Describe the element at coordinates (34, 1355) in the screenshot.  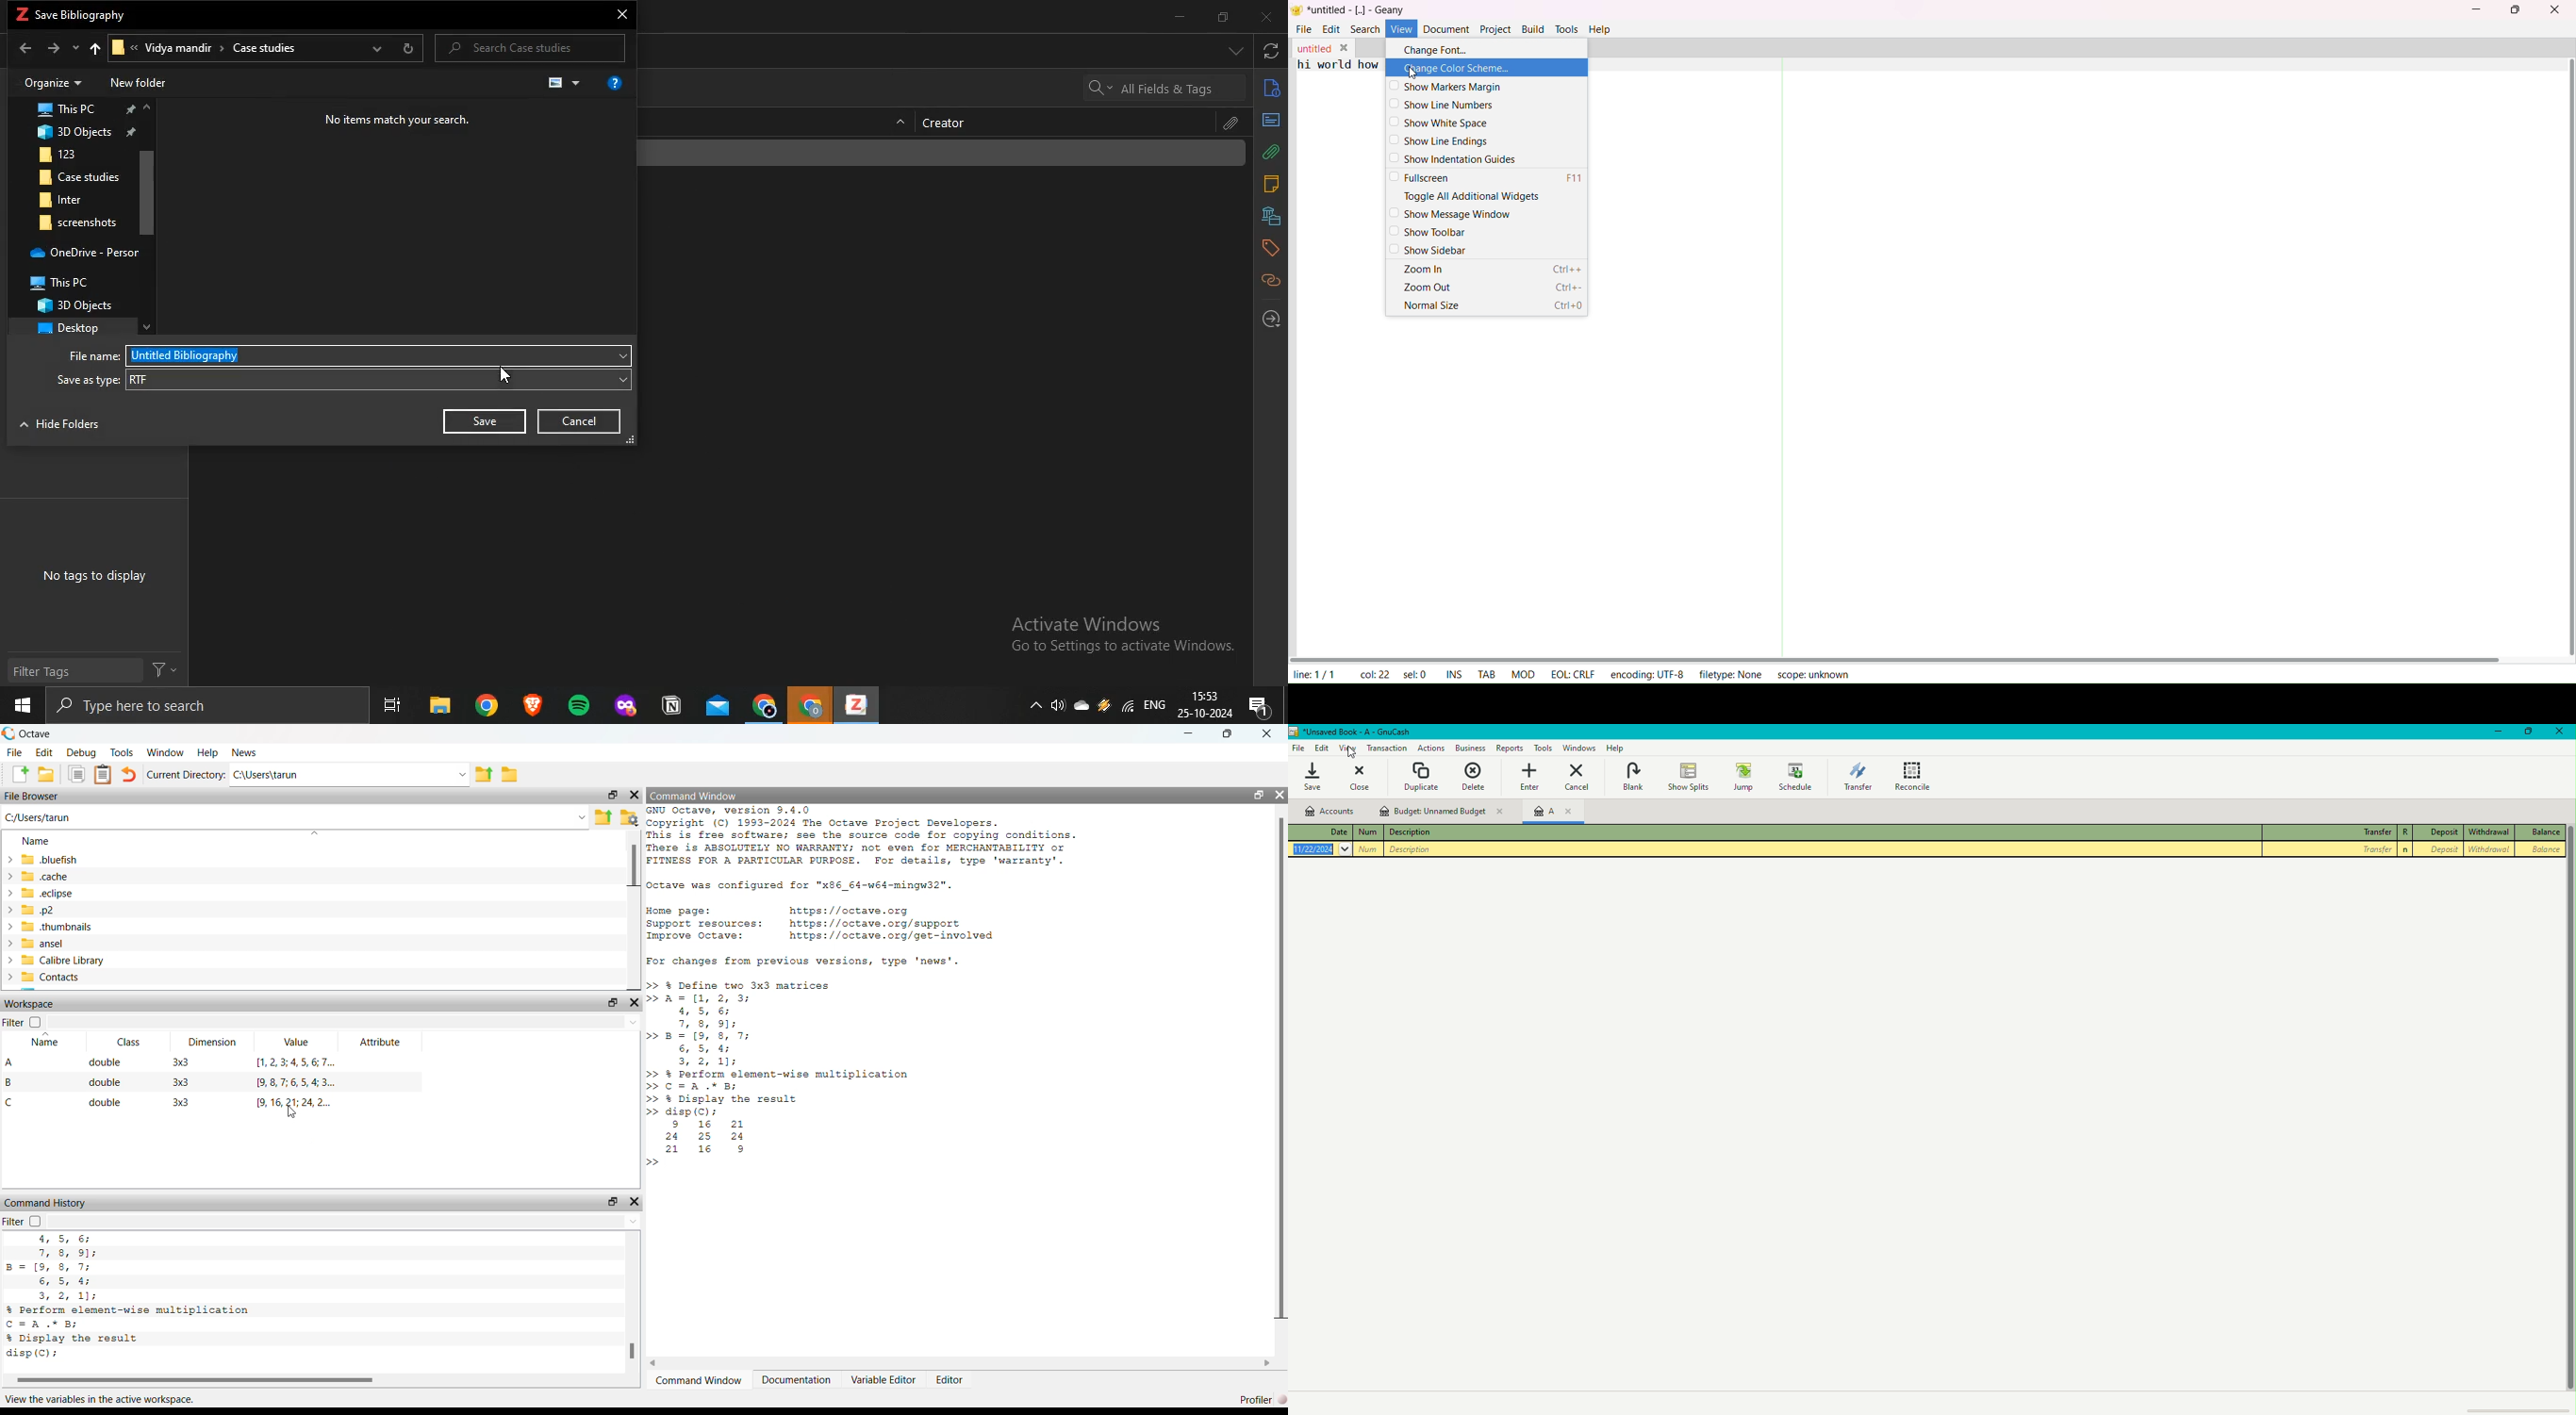
I see `disp(C):` at that location.